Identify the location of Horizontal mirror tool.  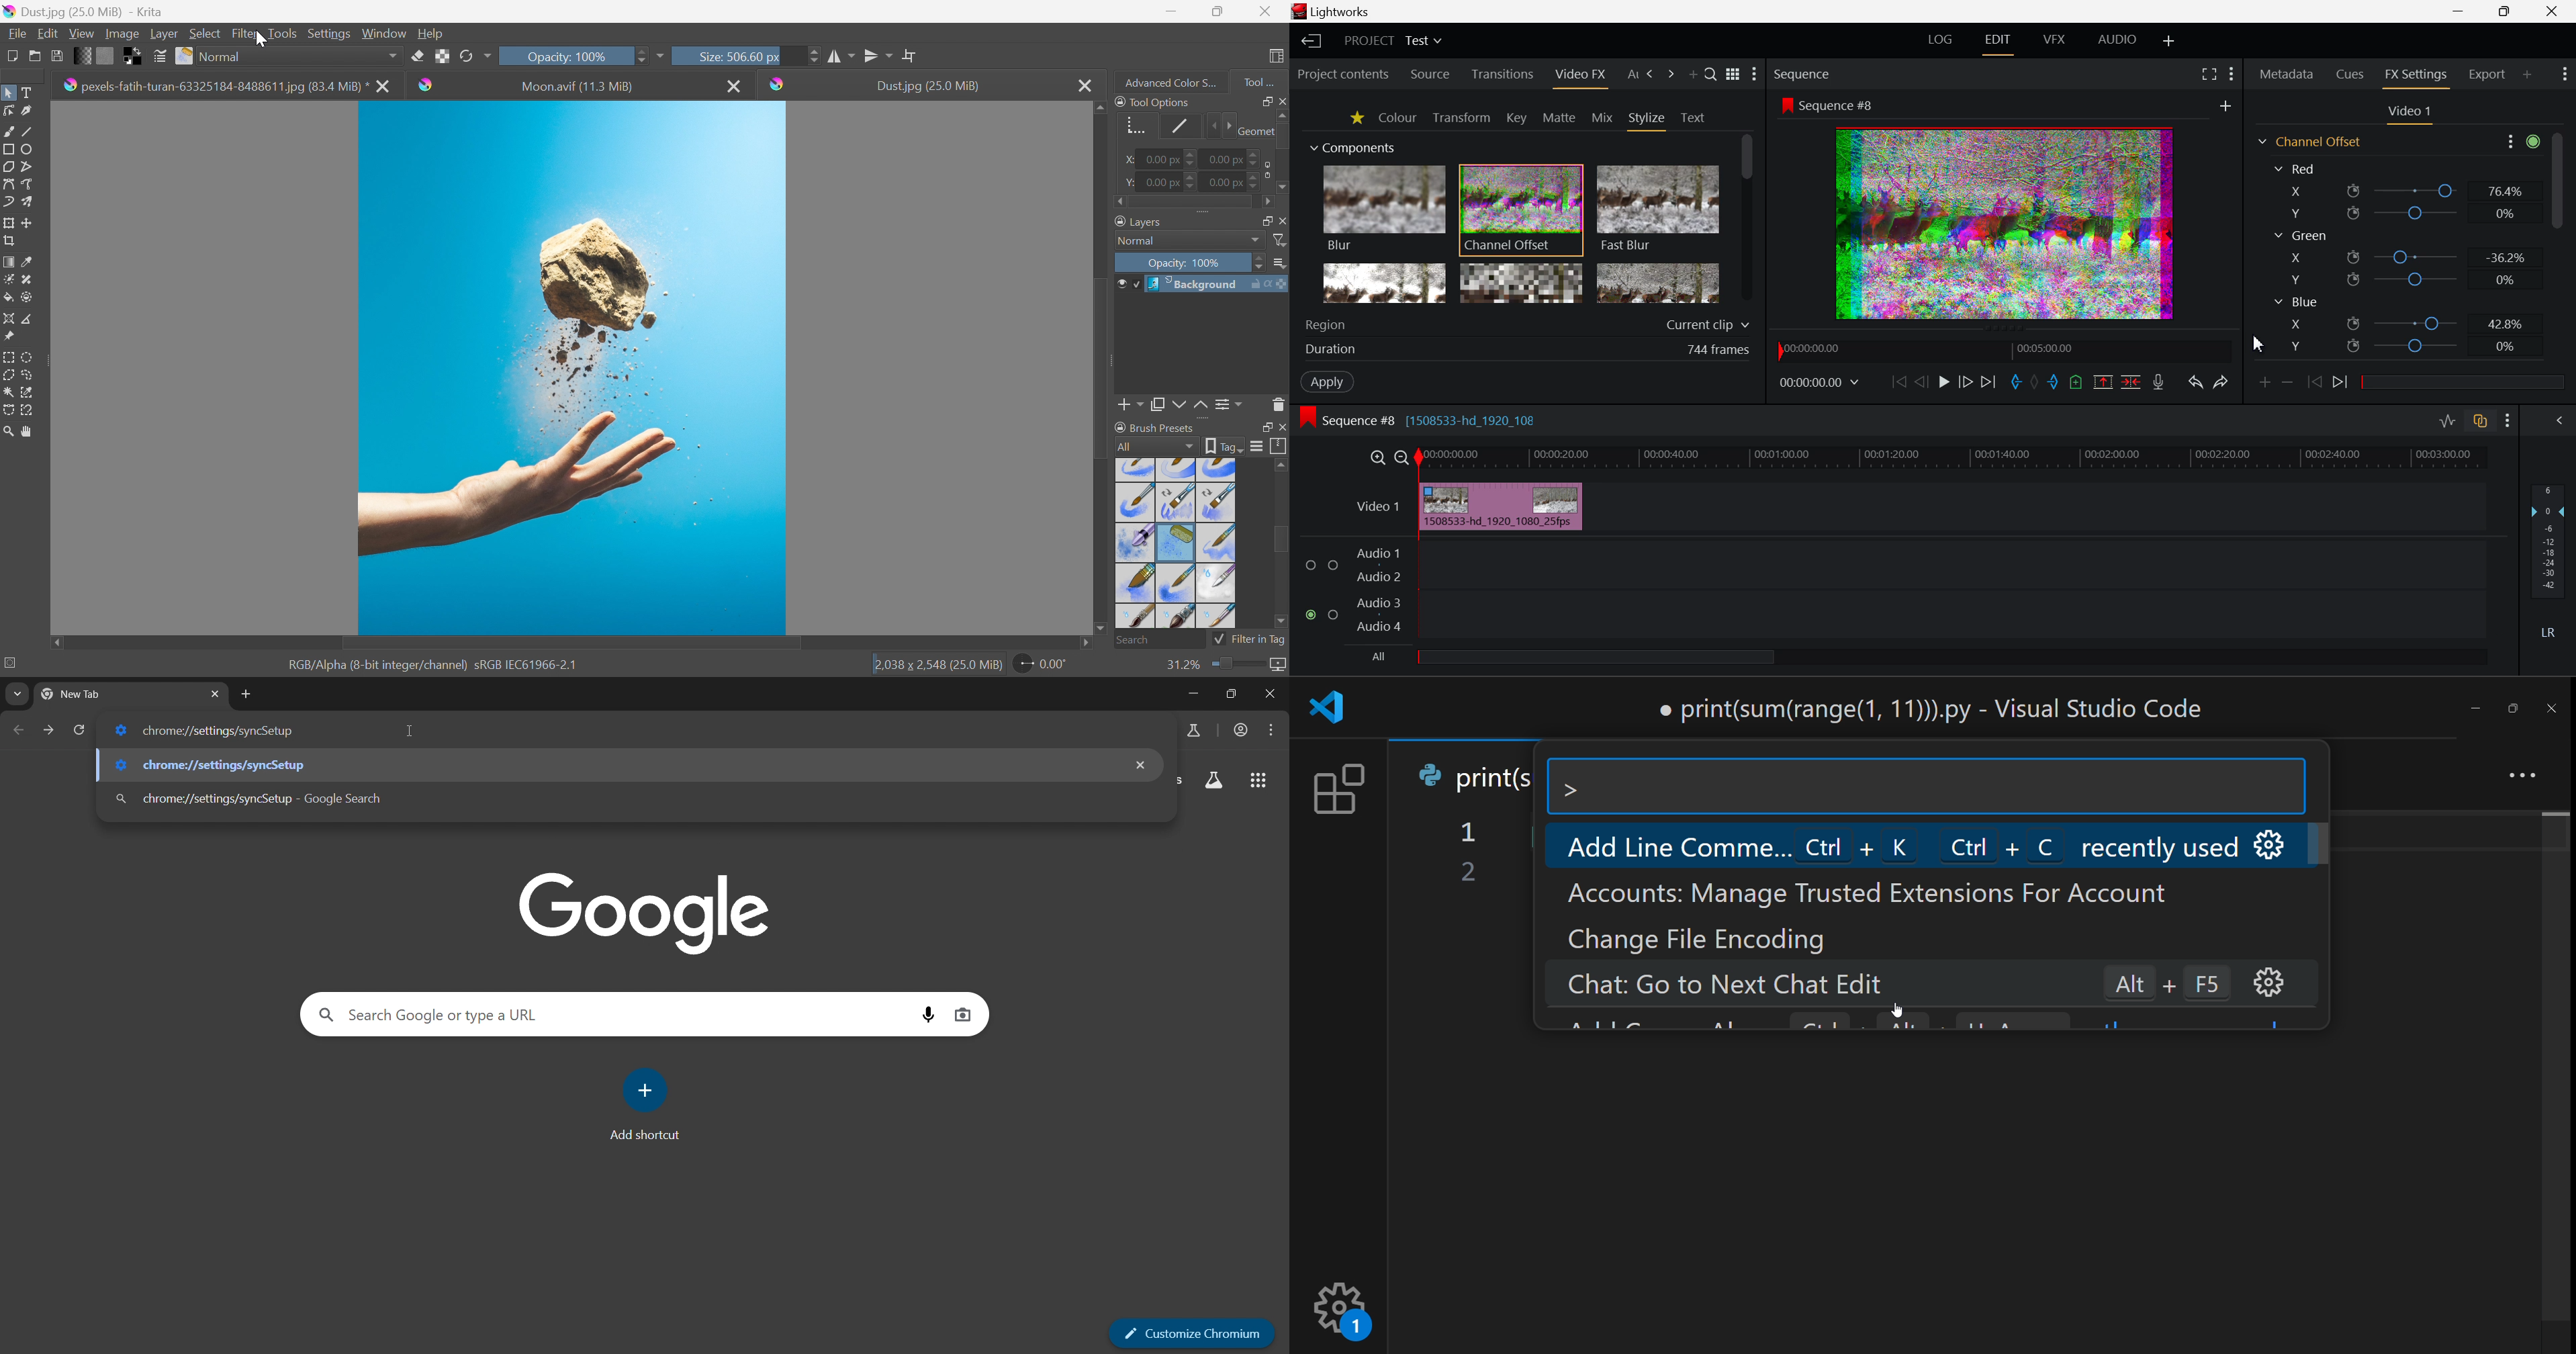
(879, 54).